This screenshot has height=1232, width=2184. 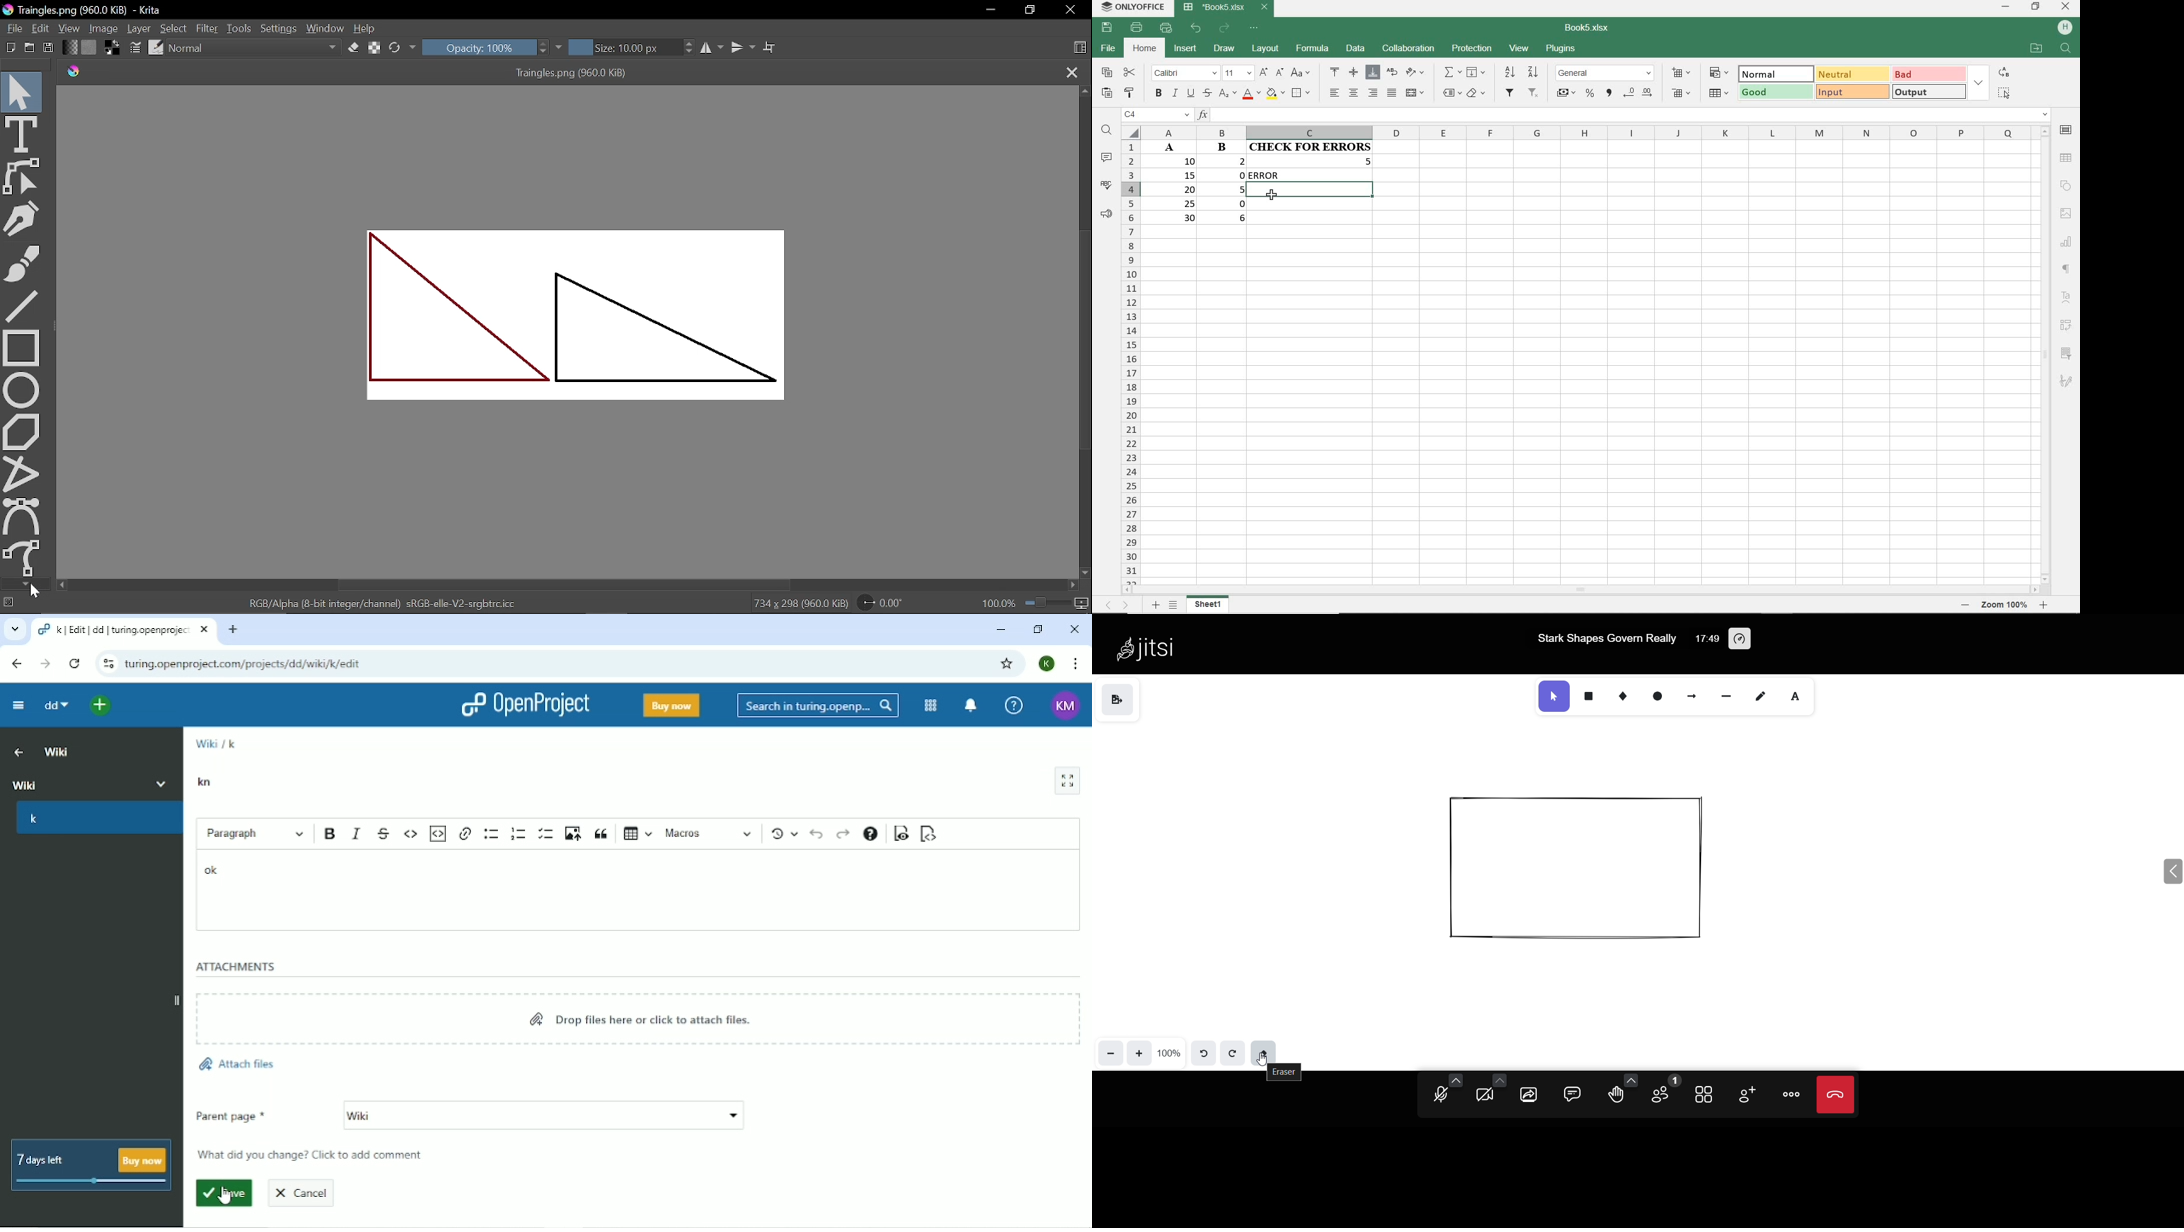 What do you see at coordinates (1037, 601) in the screenshot?
I see `100.0&` at bounding box center [1037, 601].